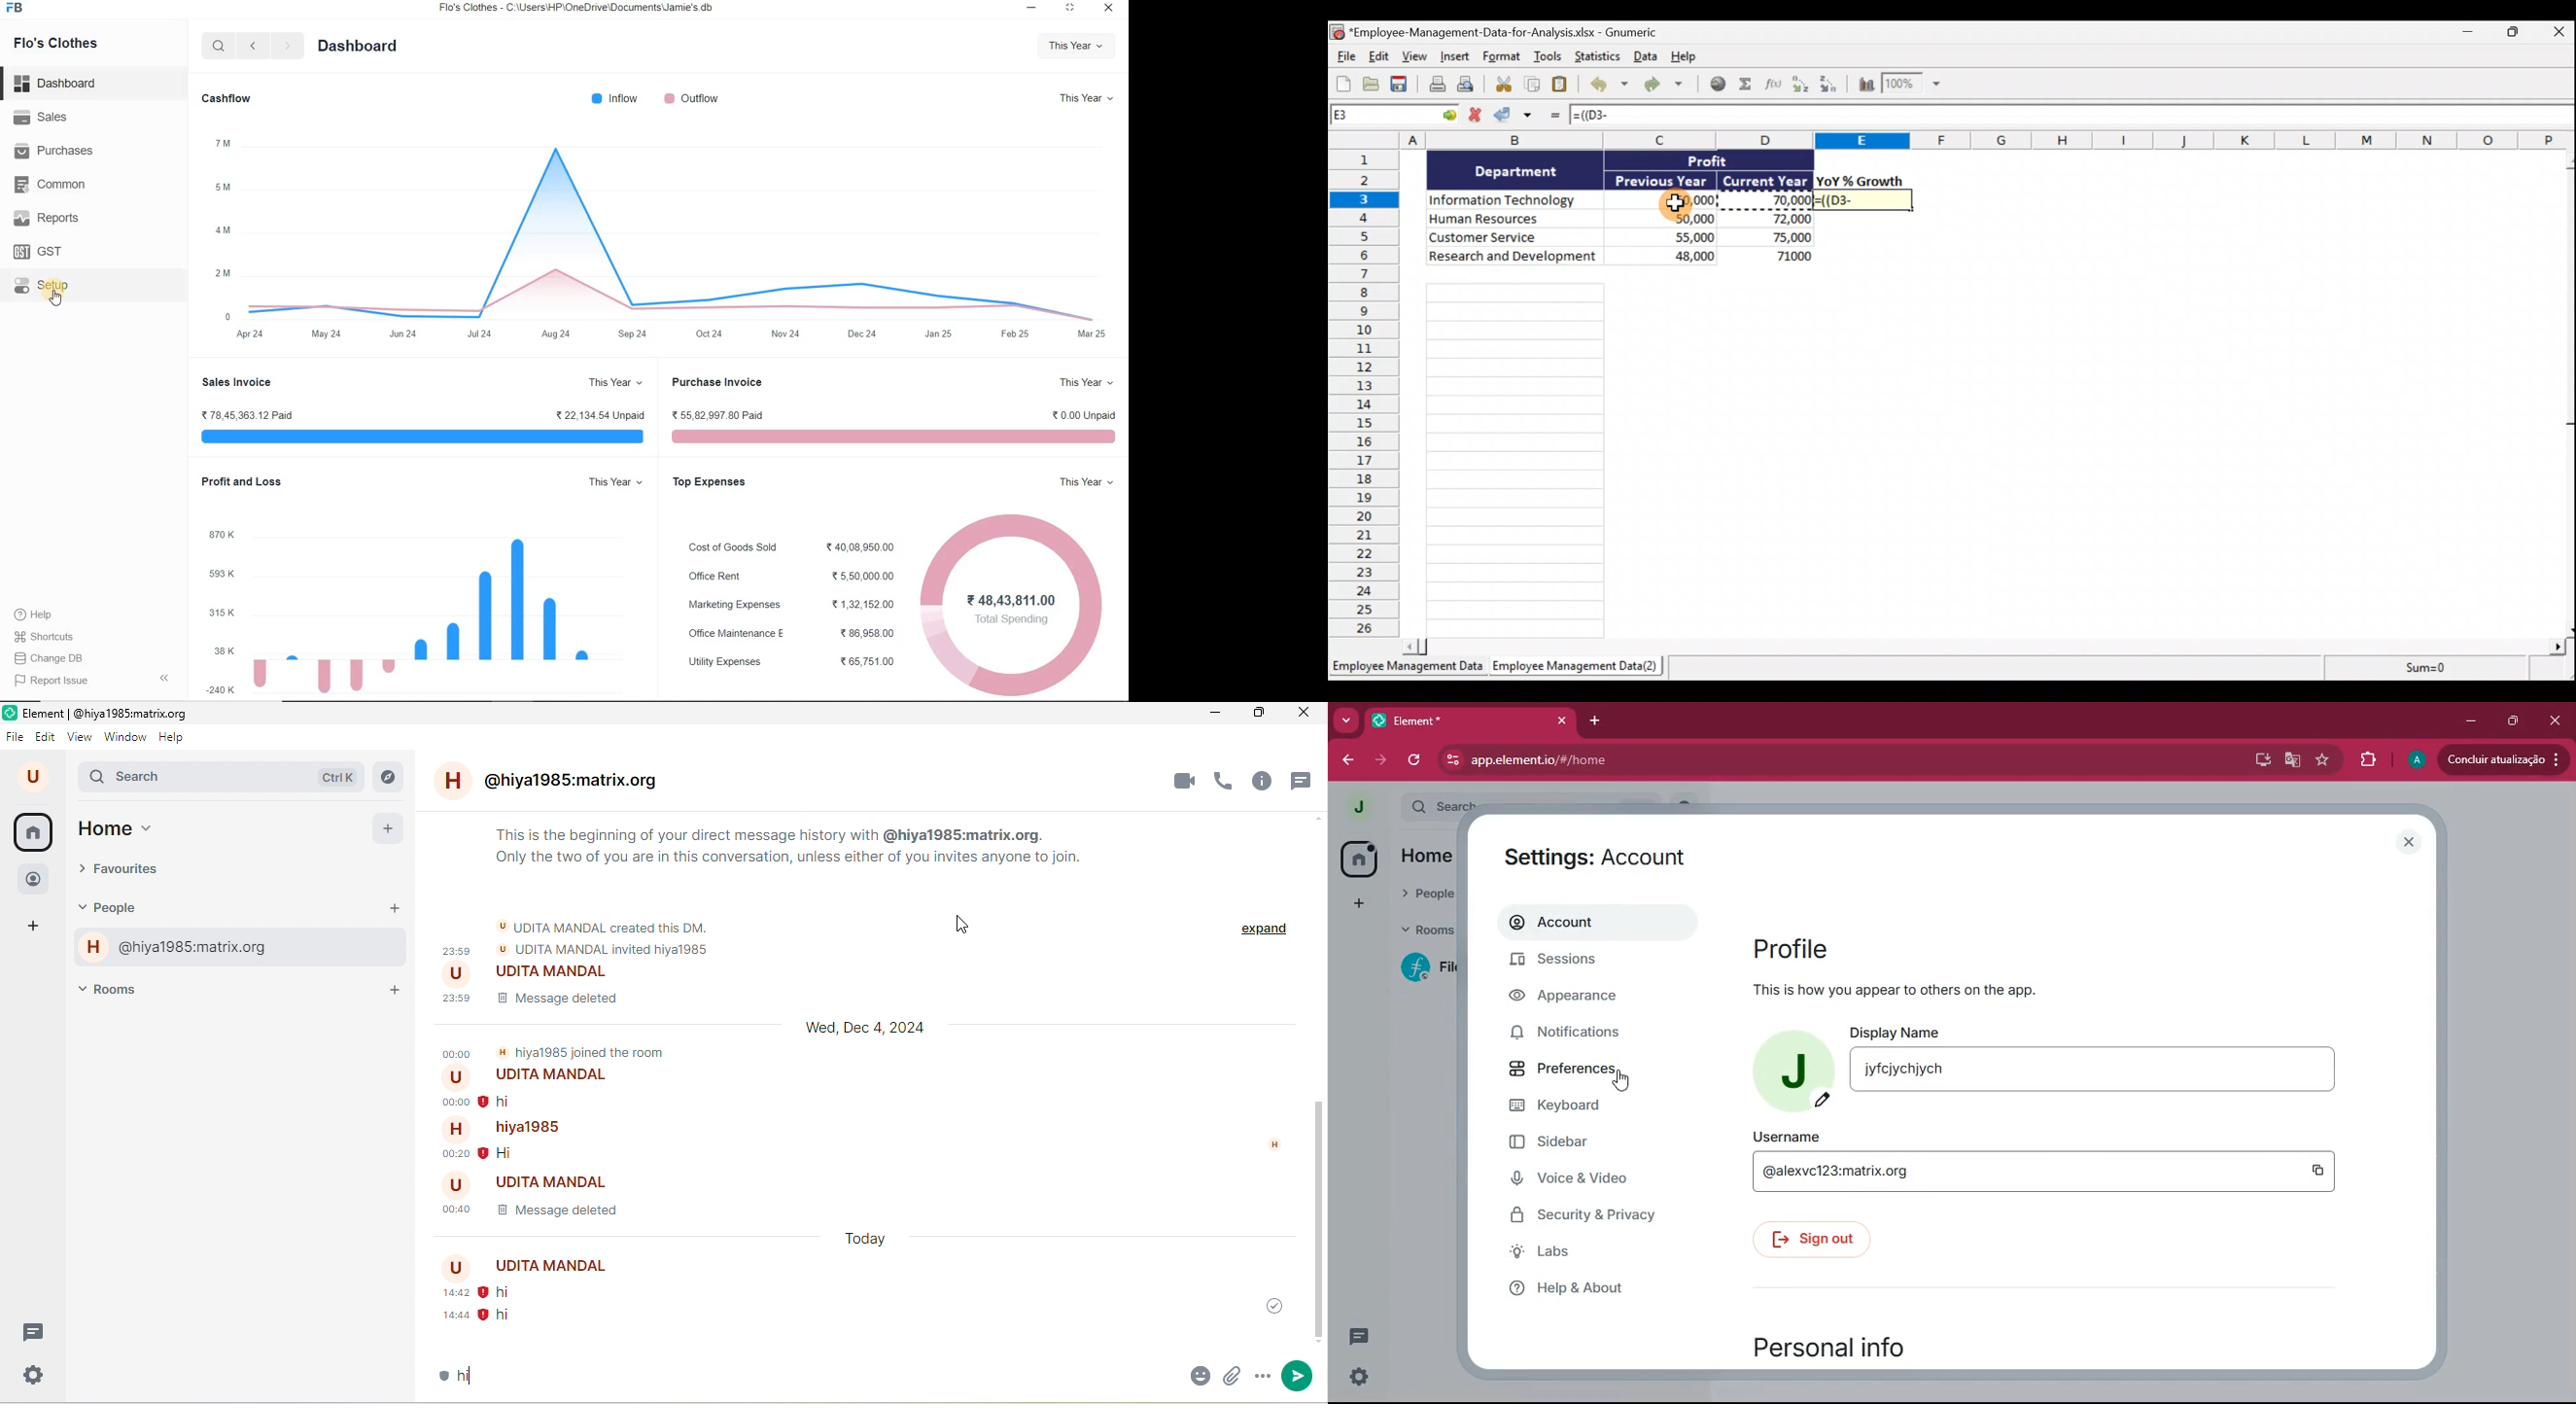 The width and height of the screenshot is (2576, 1428). I want to click on today, so click(866, 1237).